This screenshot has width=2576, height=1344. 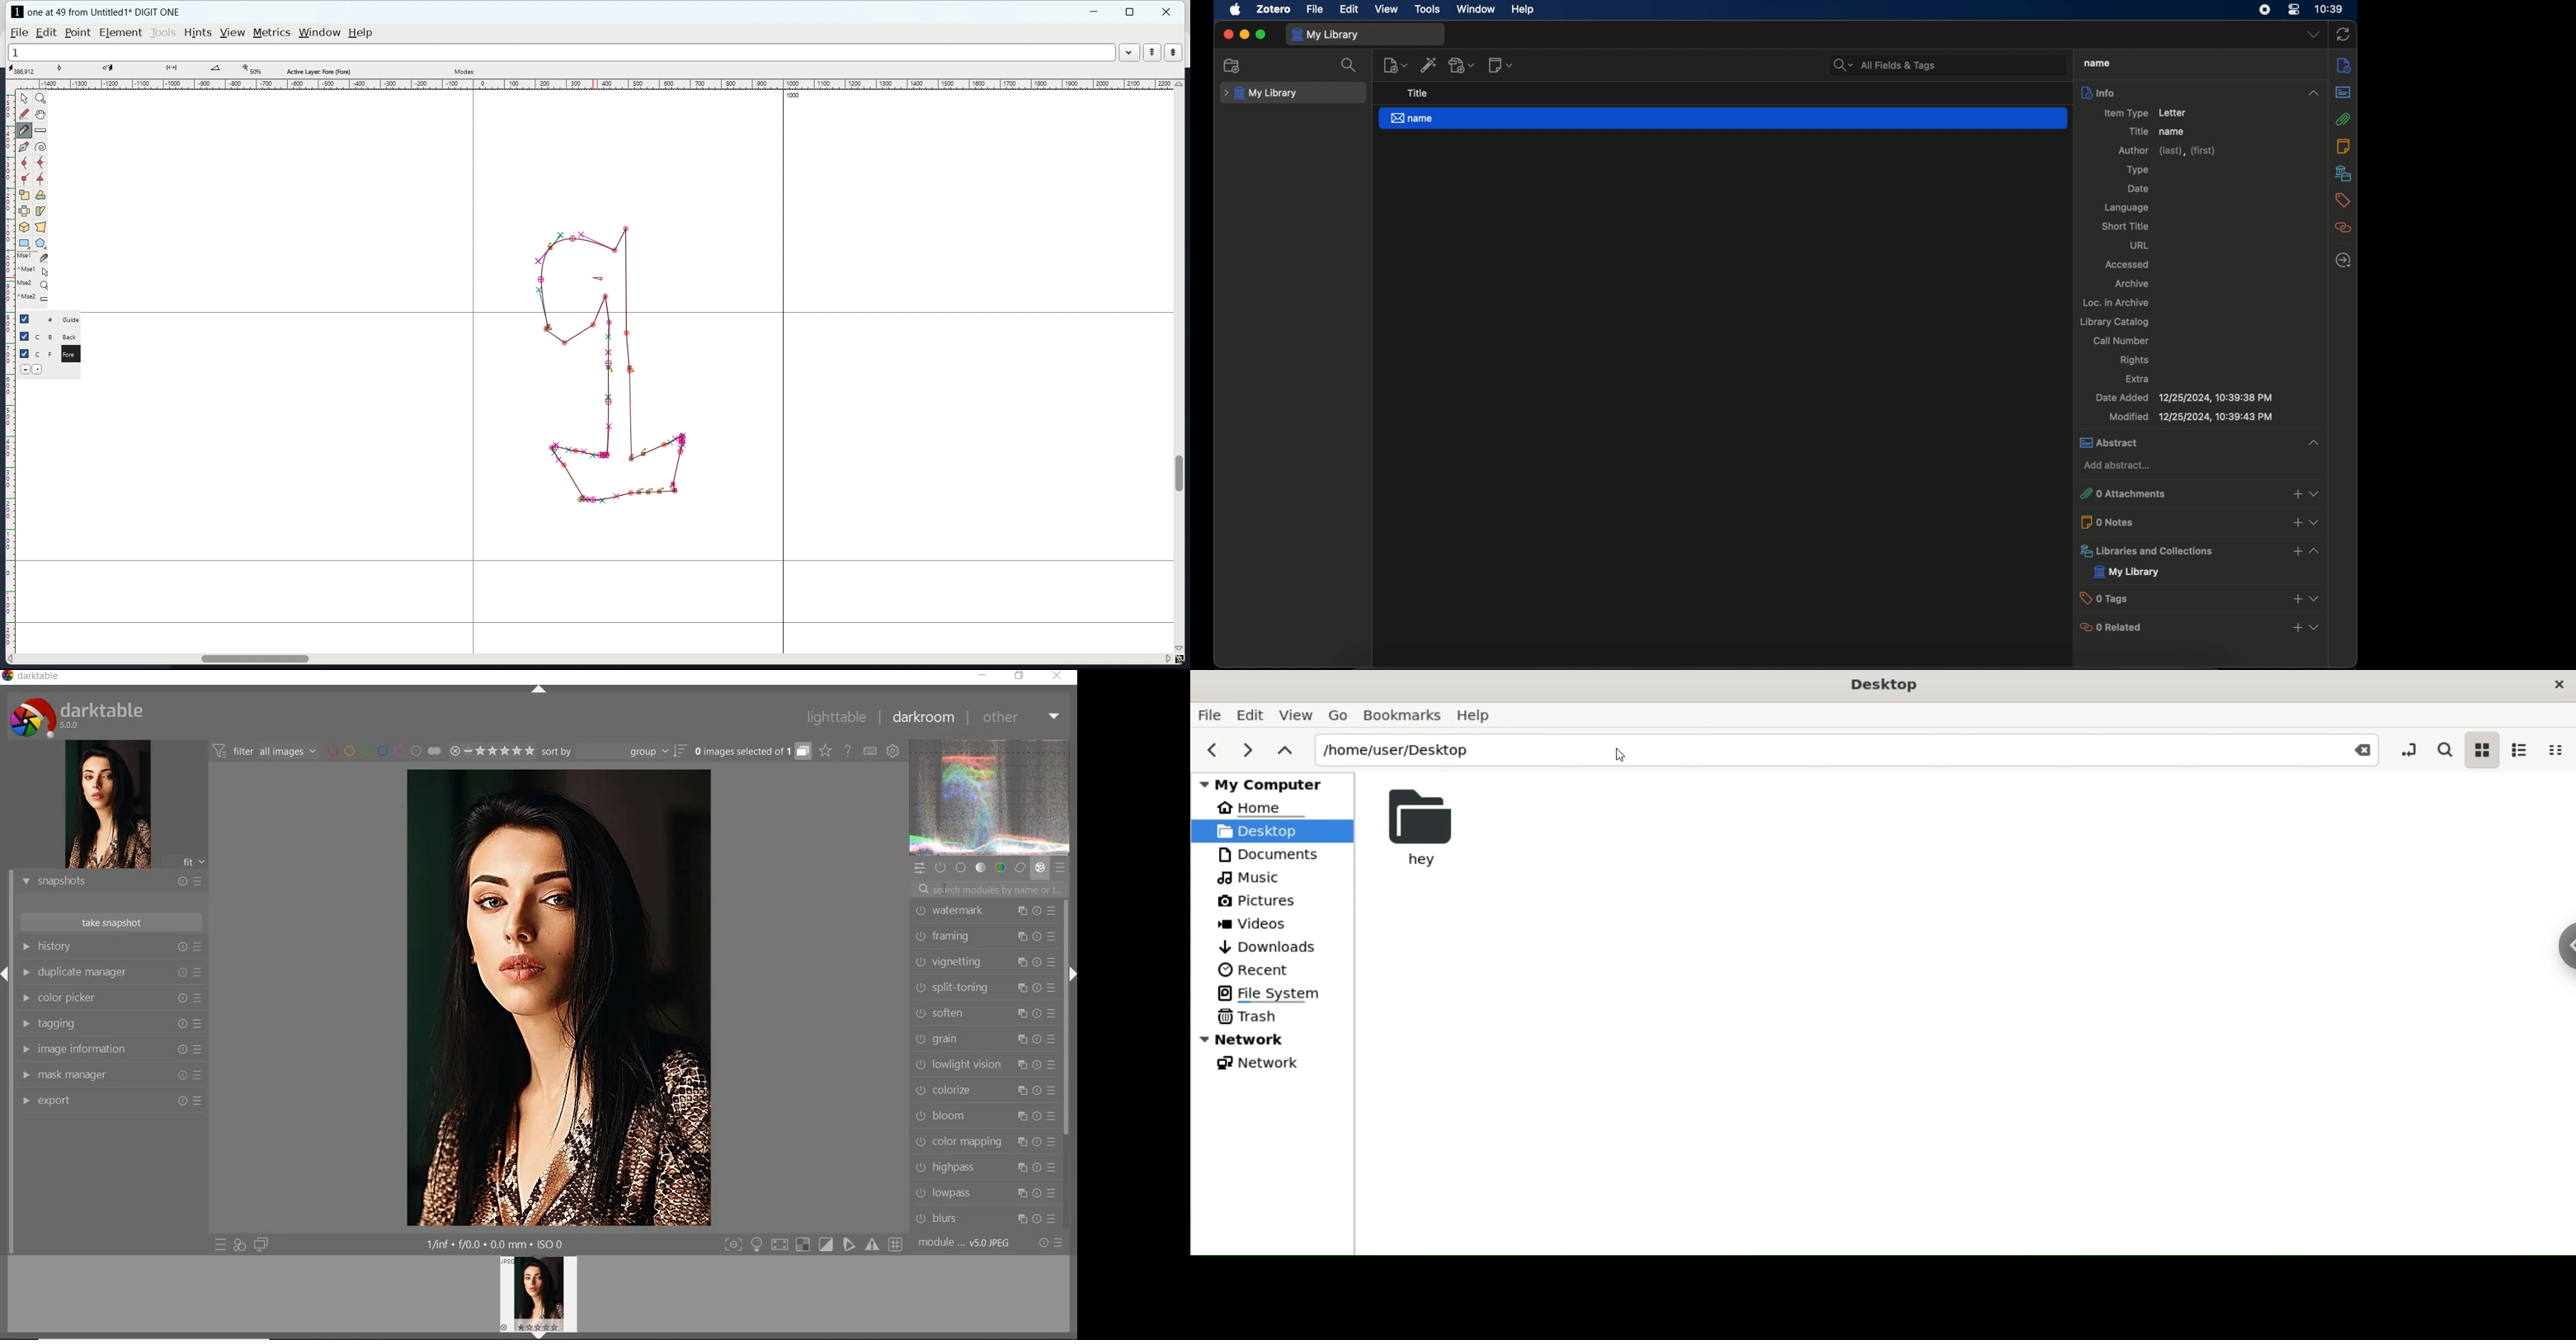 I want to click on DUPLICATE MANAGER, so click(x=113, y=974).